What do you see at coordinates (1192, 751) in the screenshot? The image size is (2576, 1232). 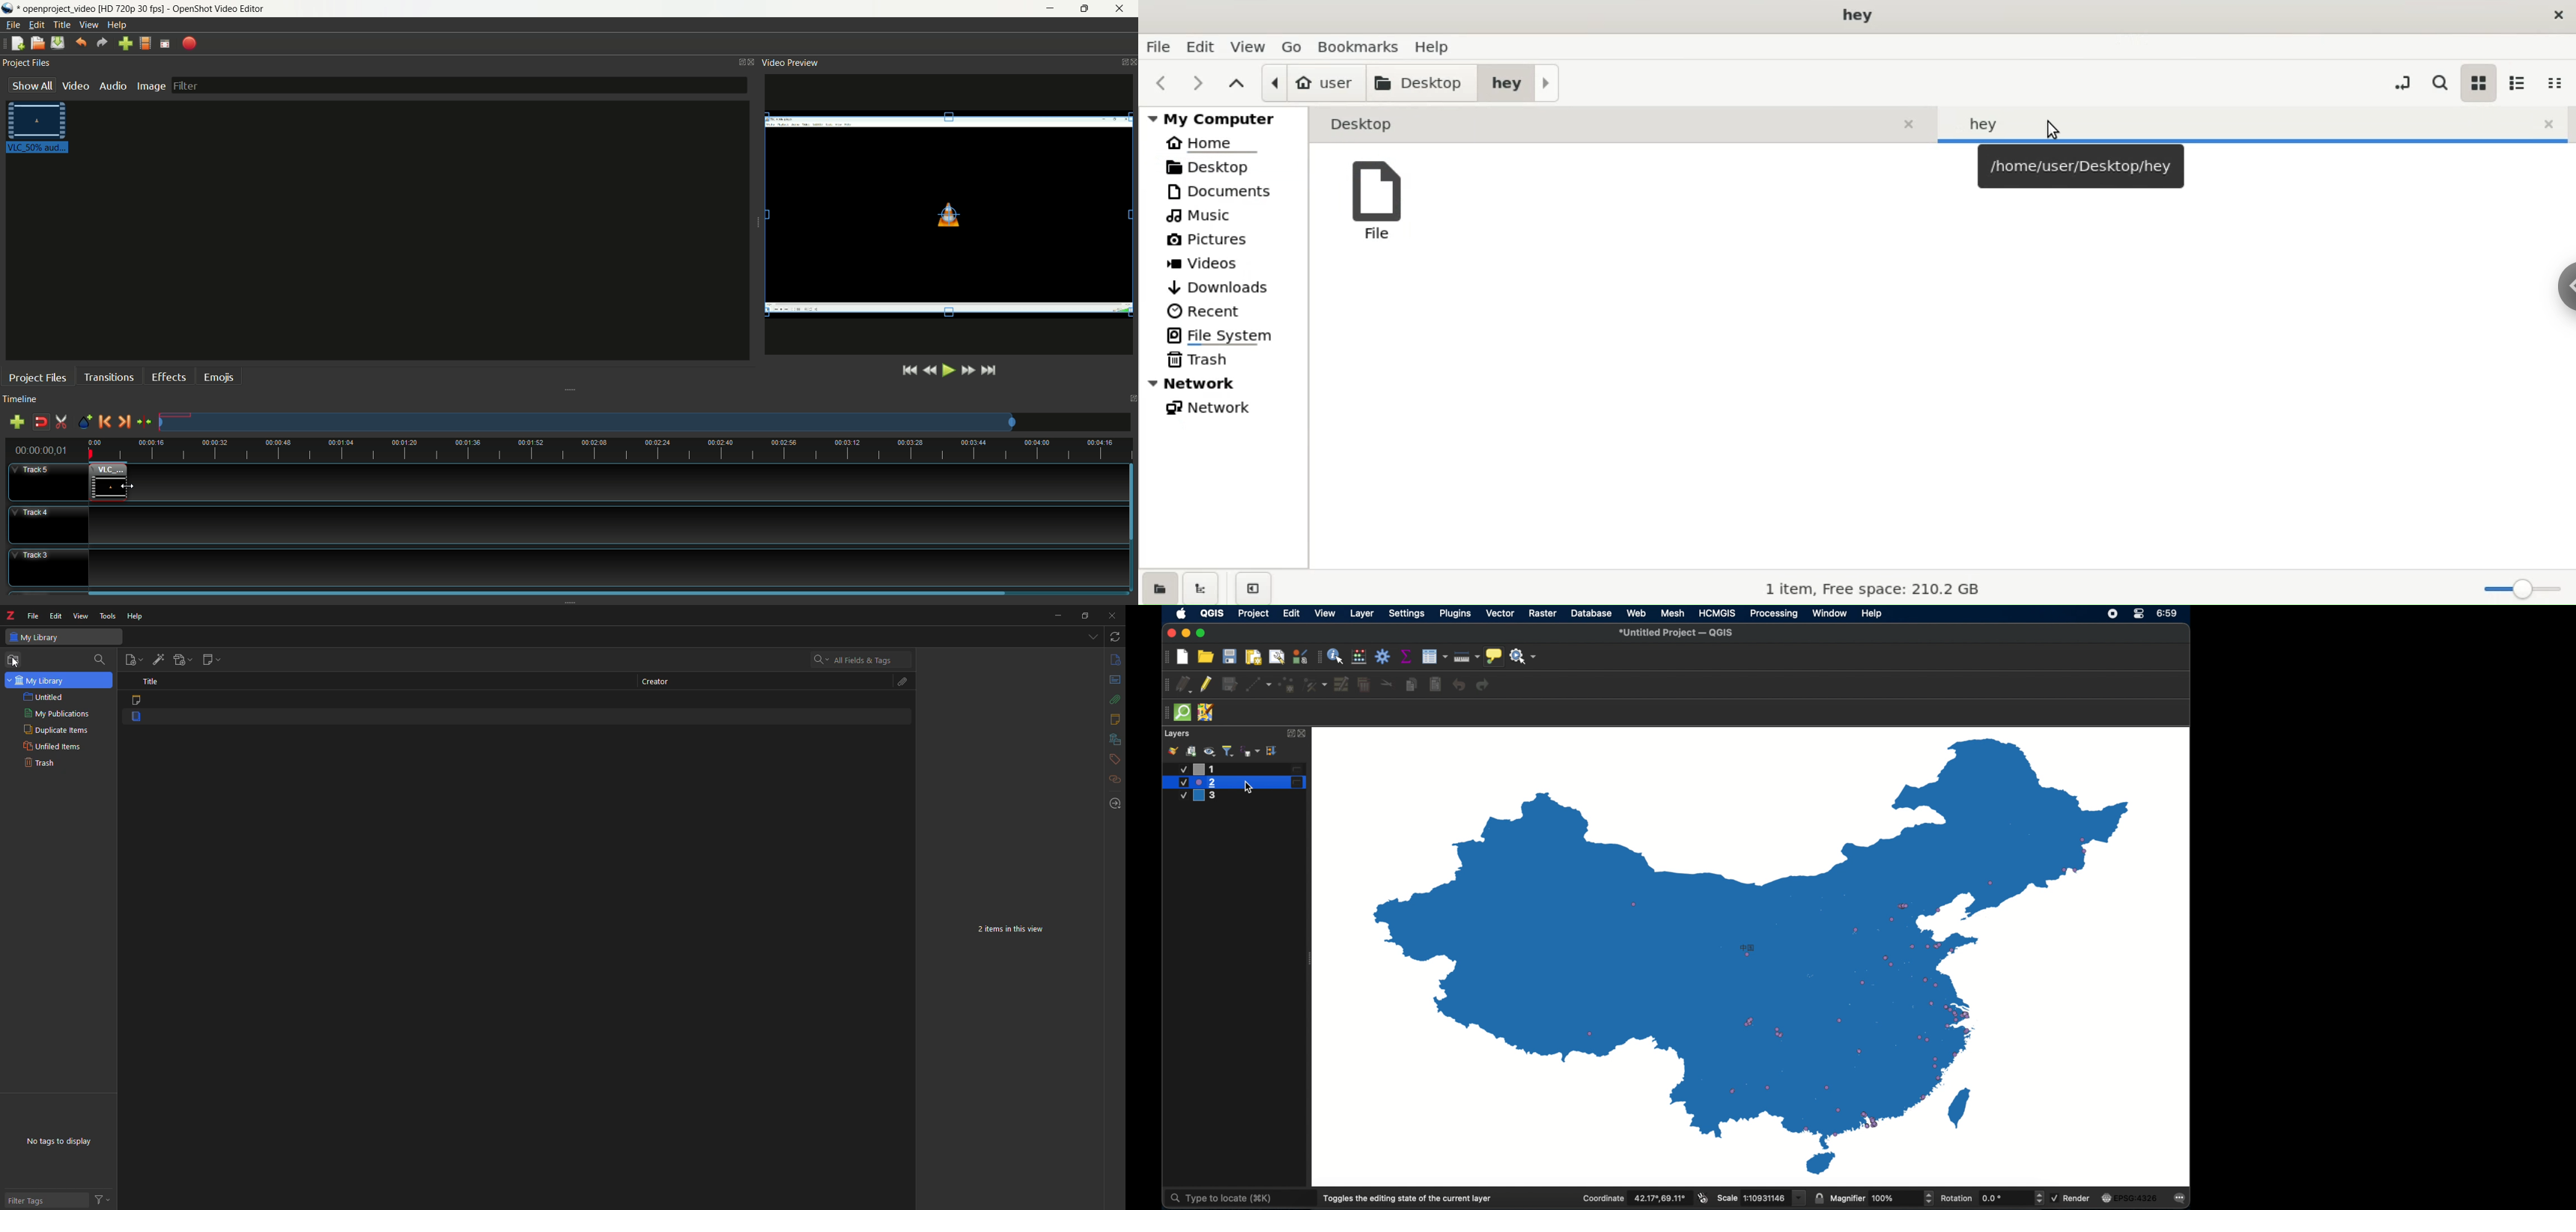 I see `add group` at bounding box center [1192, 751].